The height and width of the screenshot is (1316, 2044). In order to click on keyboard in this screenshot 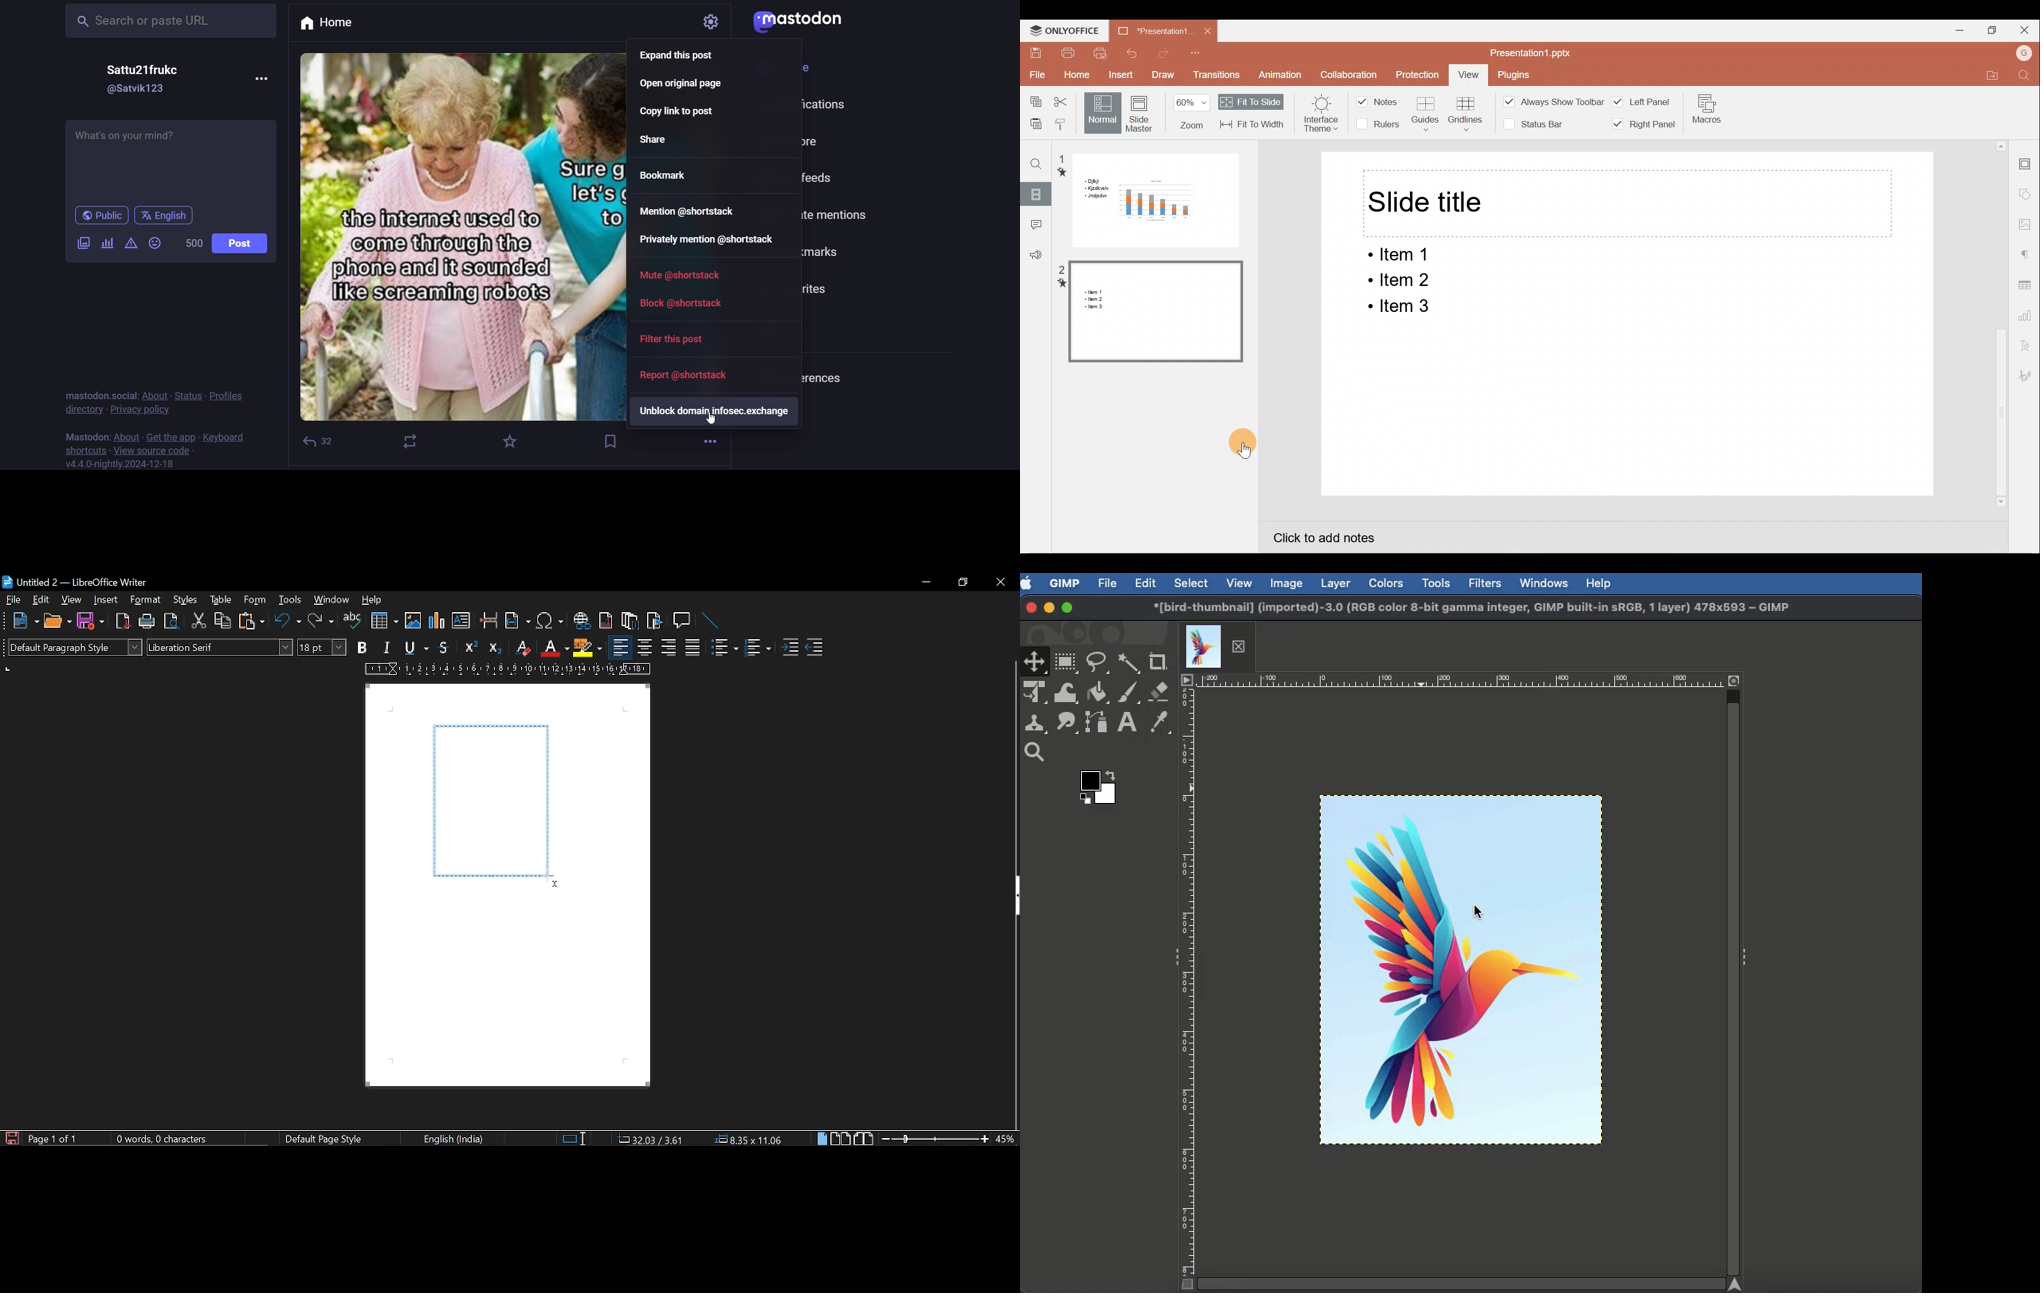, I will do `click(225, 438)`.